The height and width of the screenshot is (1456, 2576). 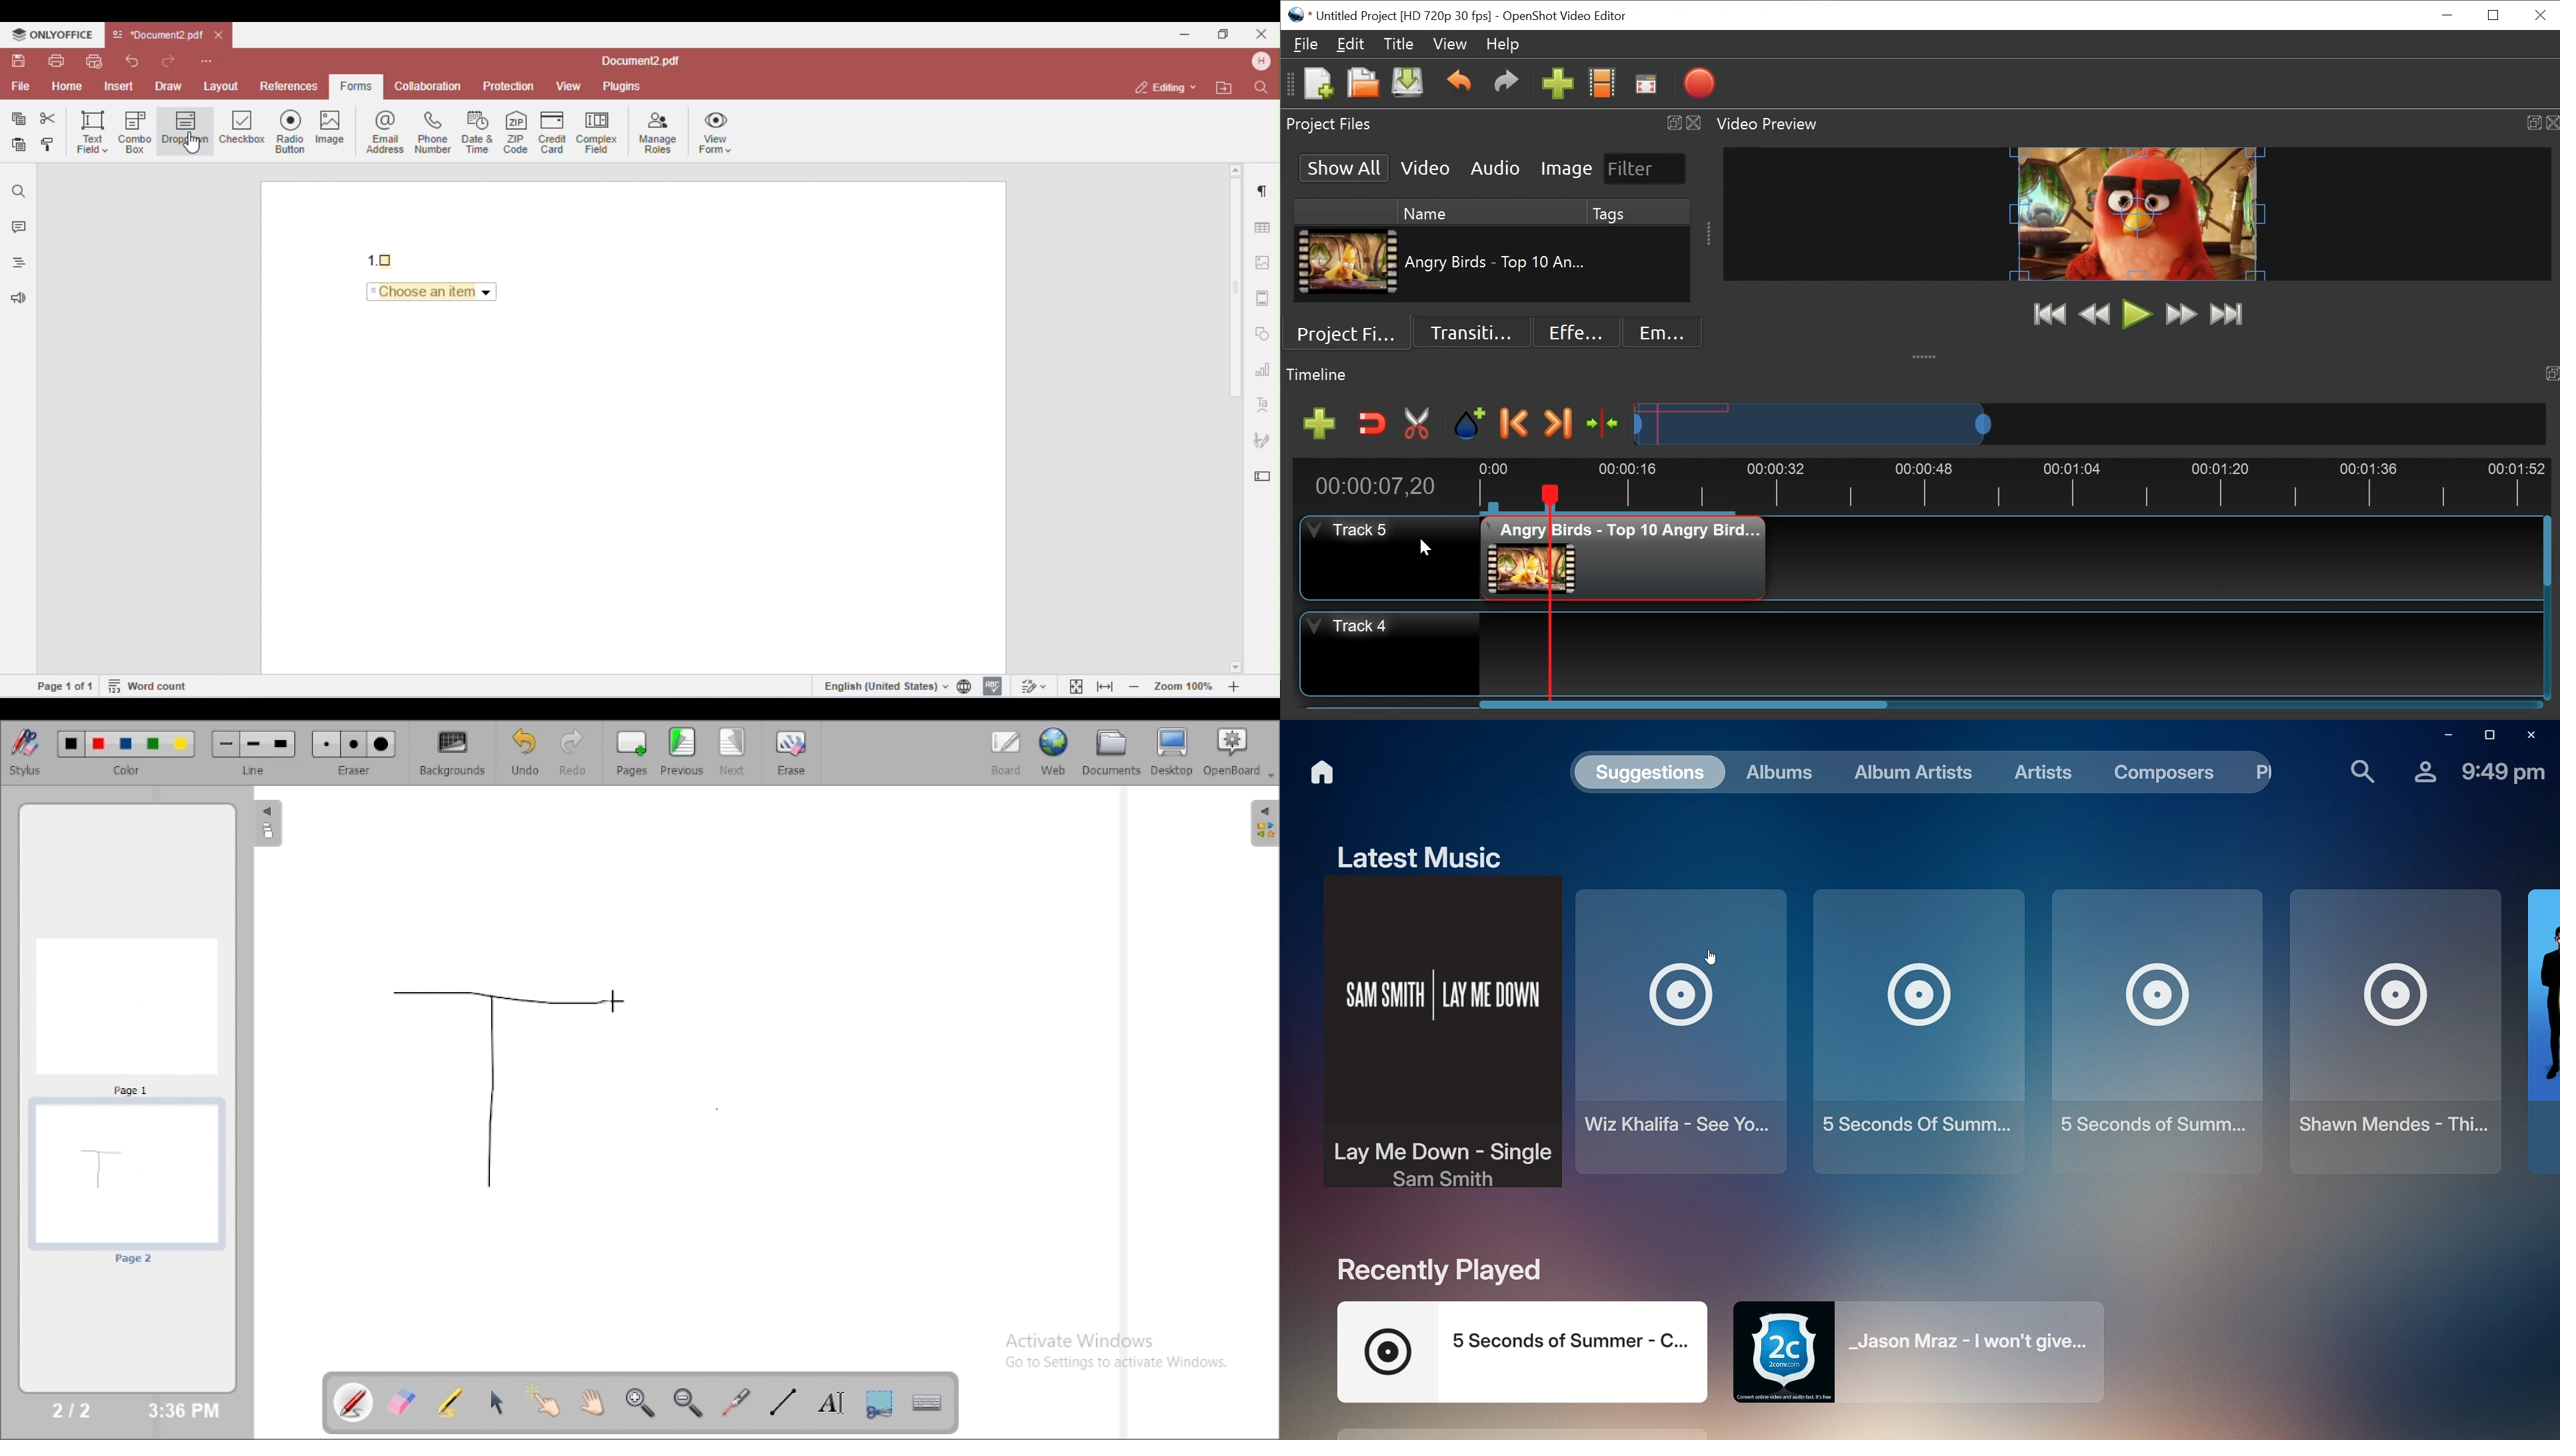 What do you see at coordinates (1641, 168) in the screenshot?
I see `Filter` at bounding box center [1641, 168].